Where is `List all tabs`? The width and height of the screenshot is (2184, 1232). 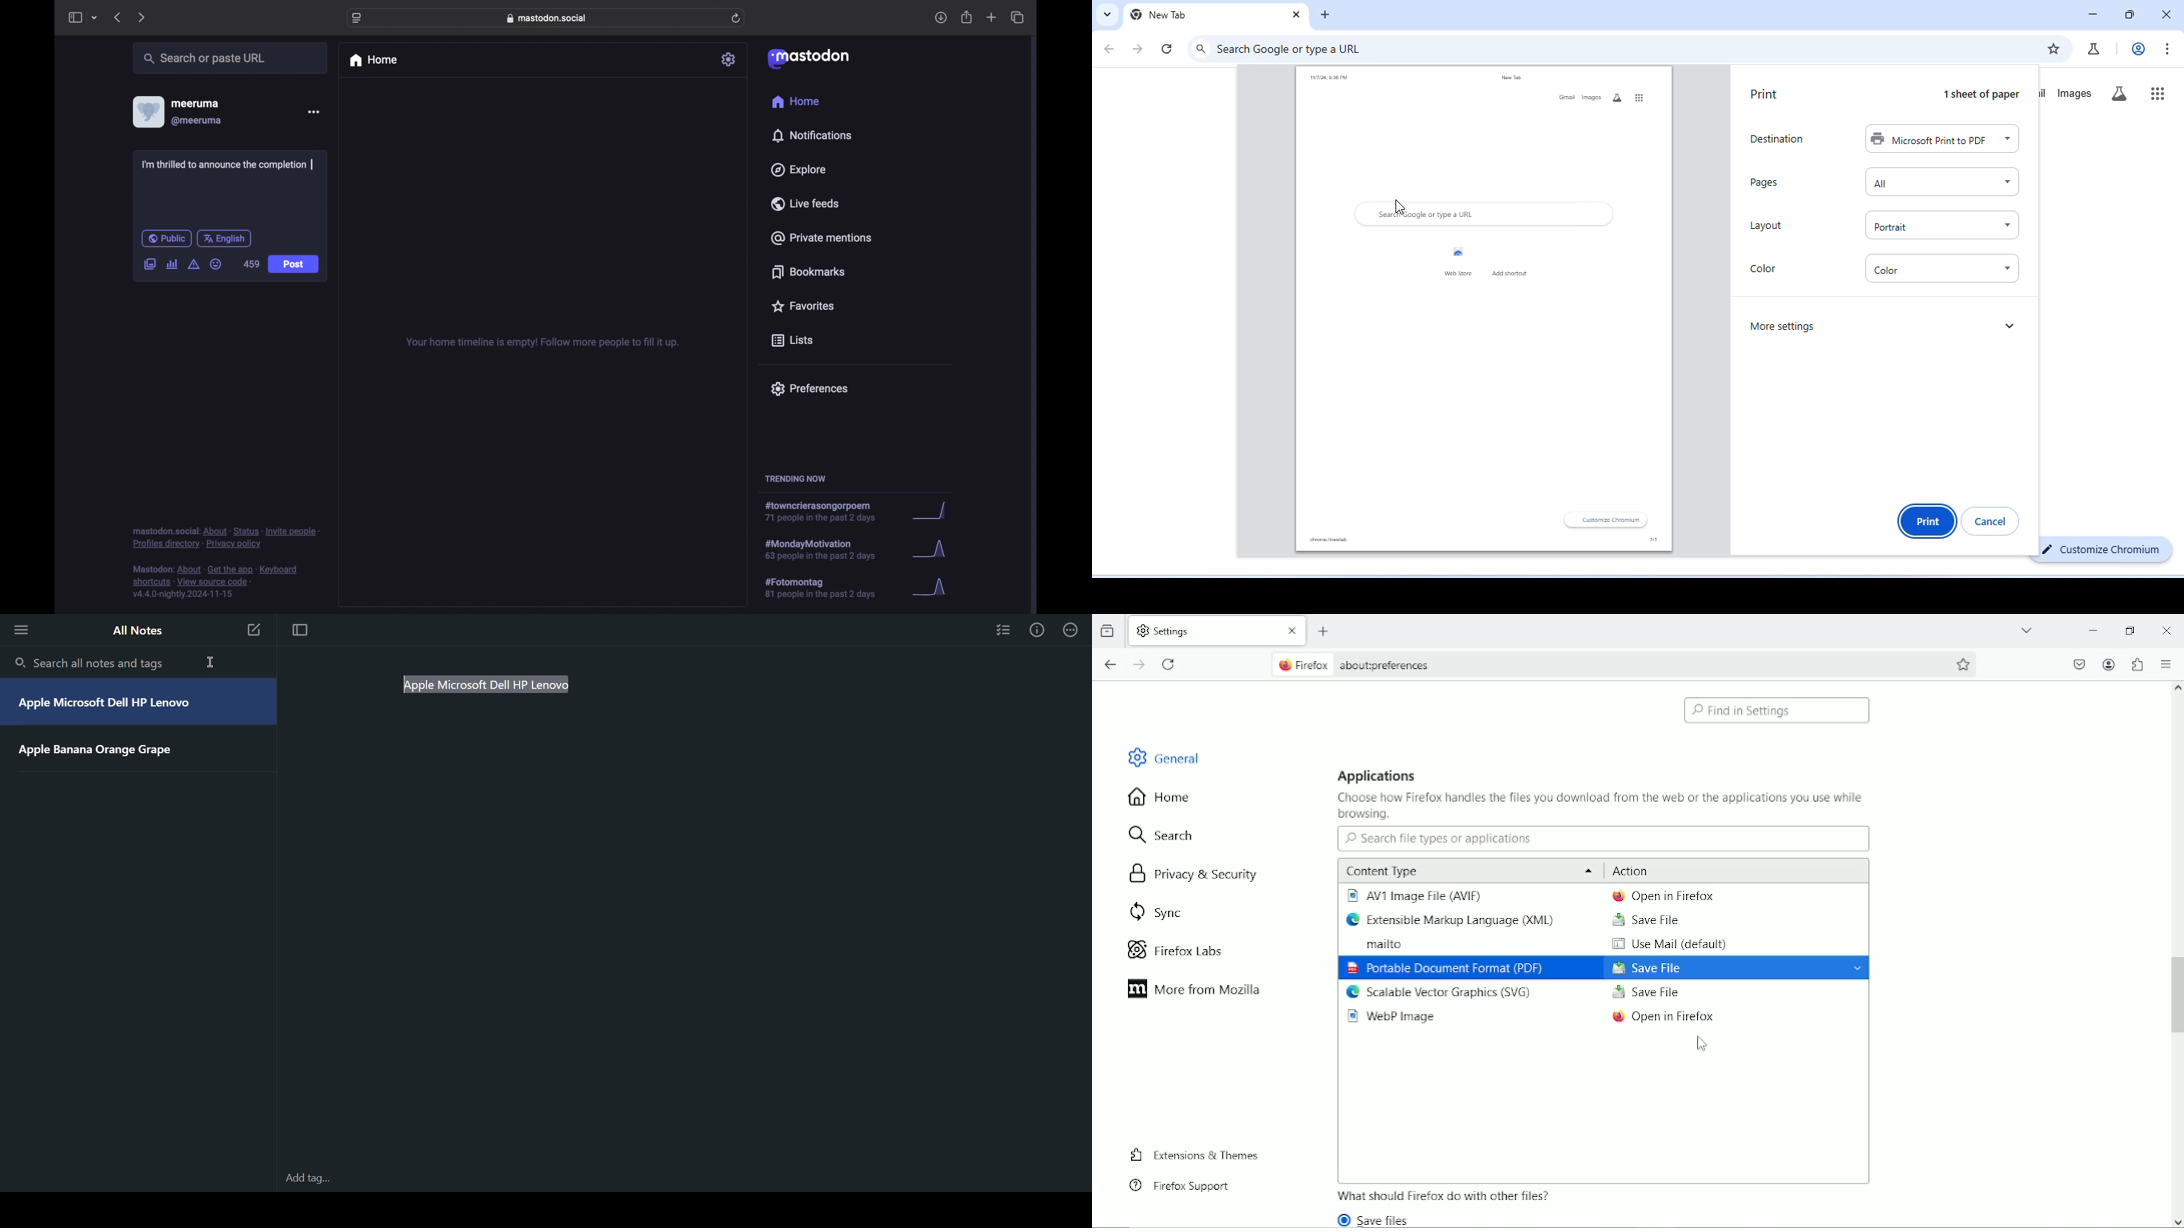
List all tabs is located at coordinates (2028, 630).